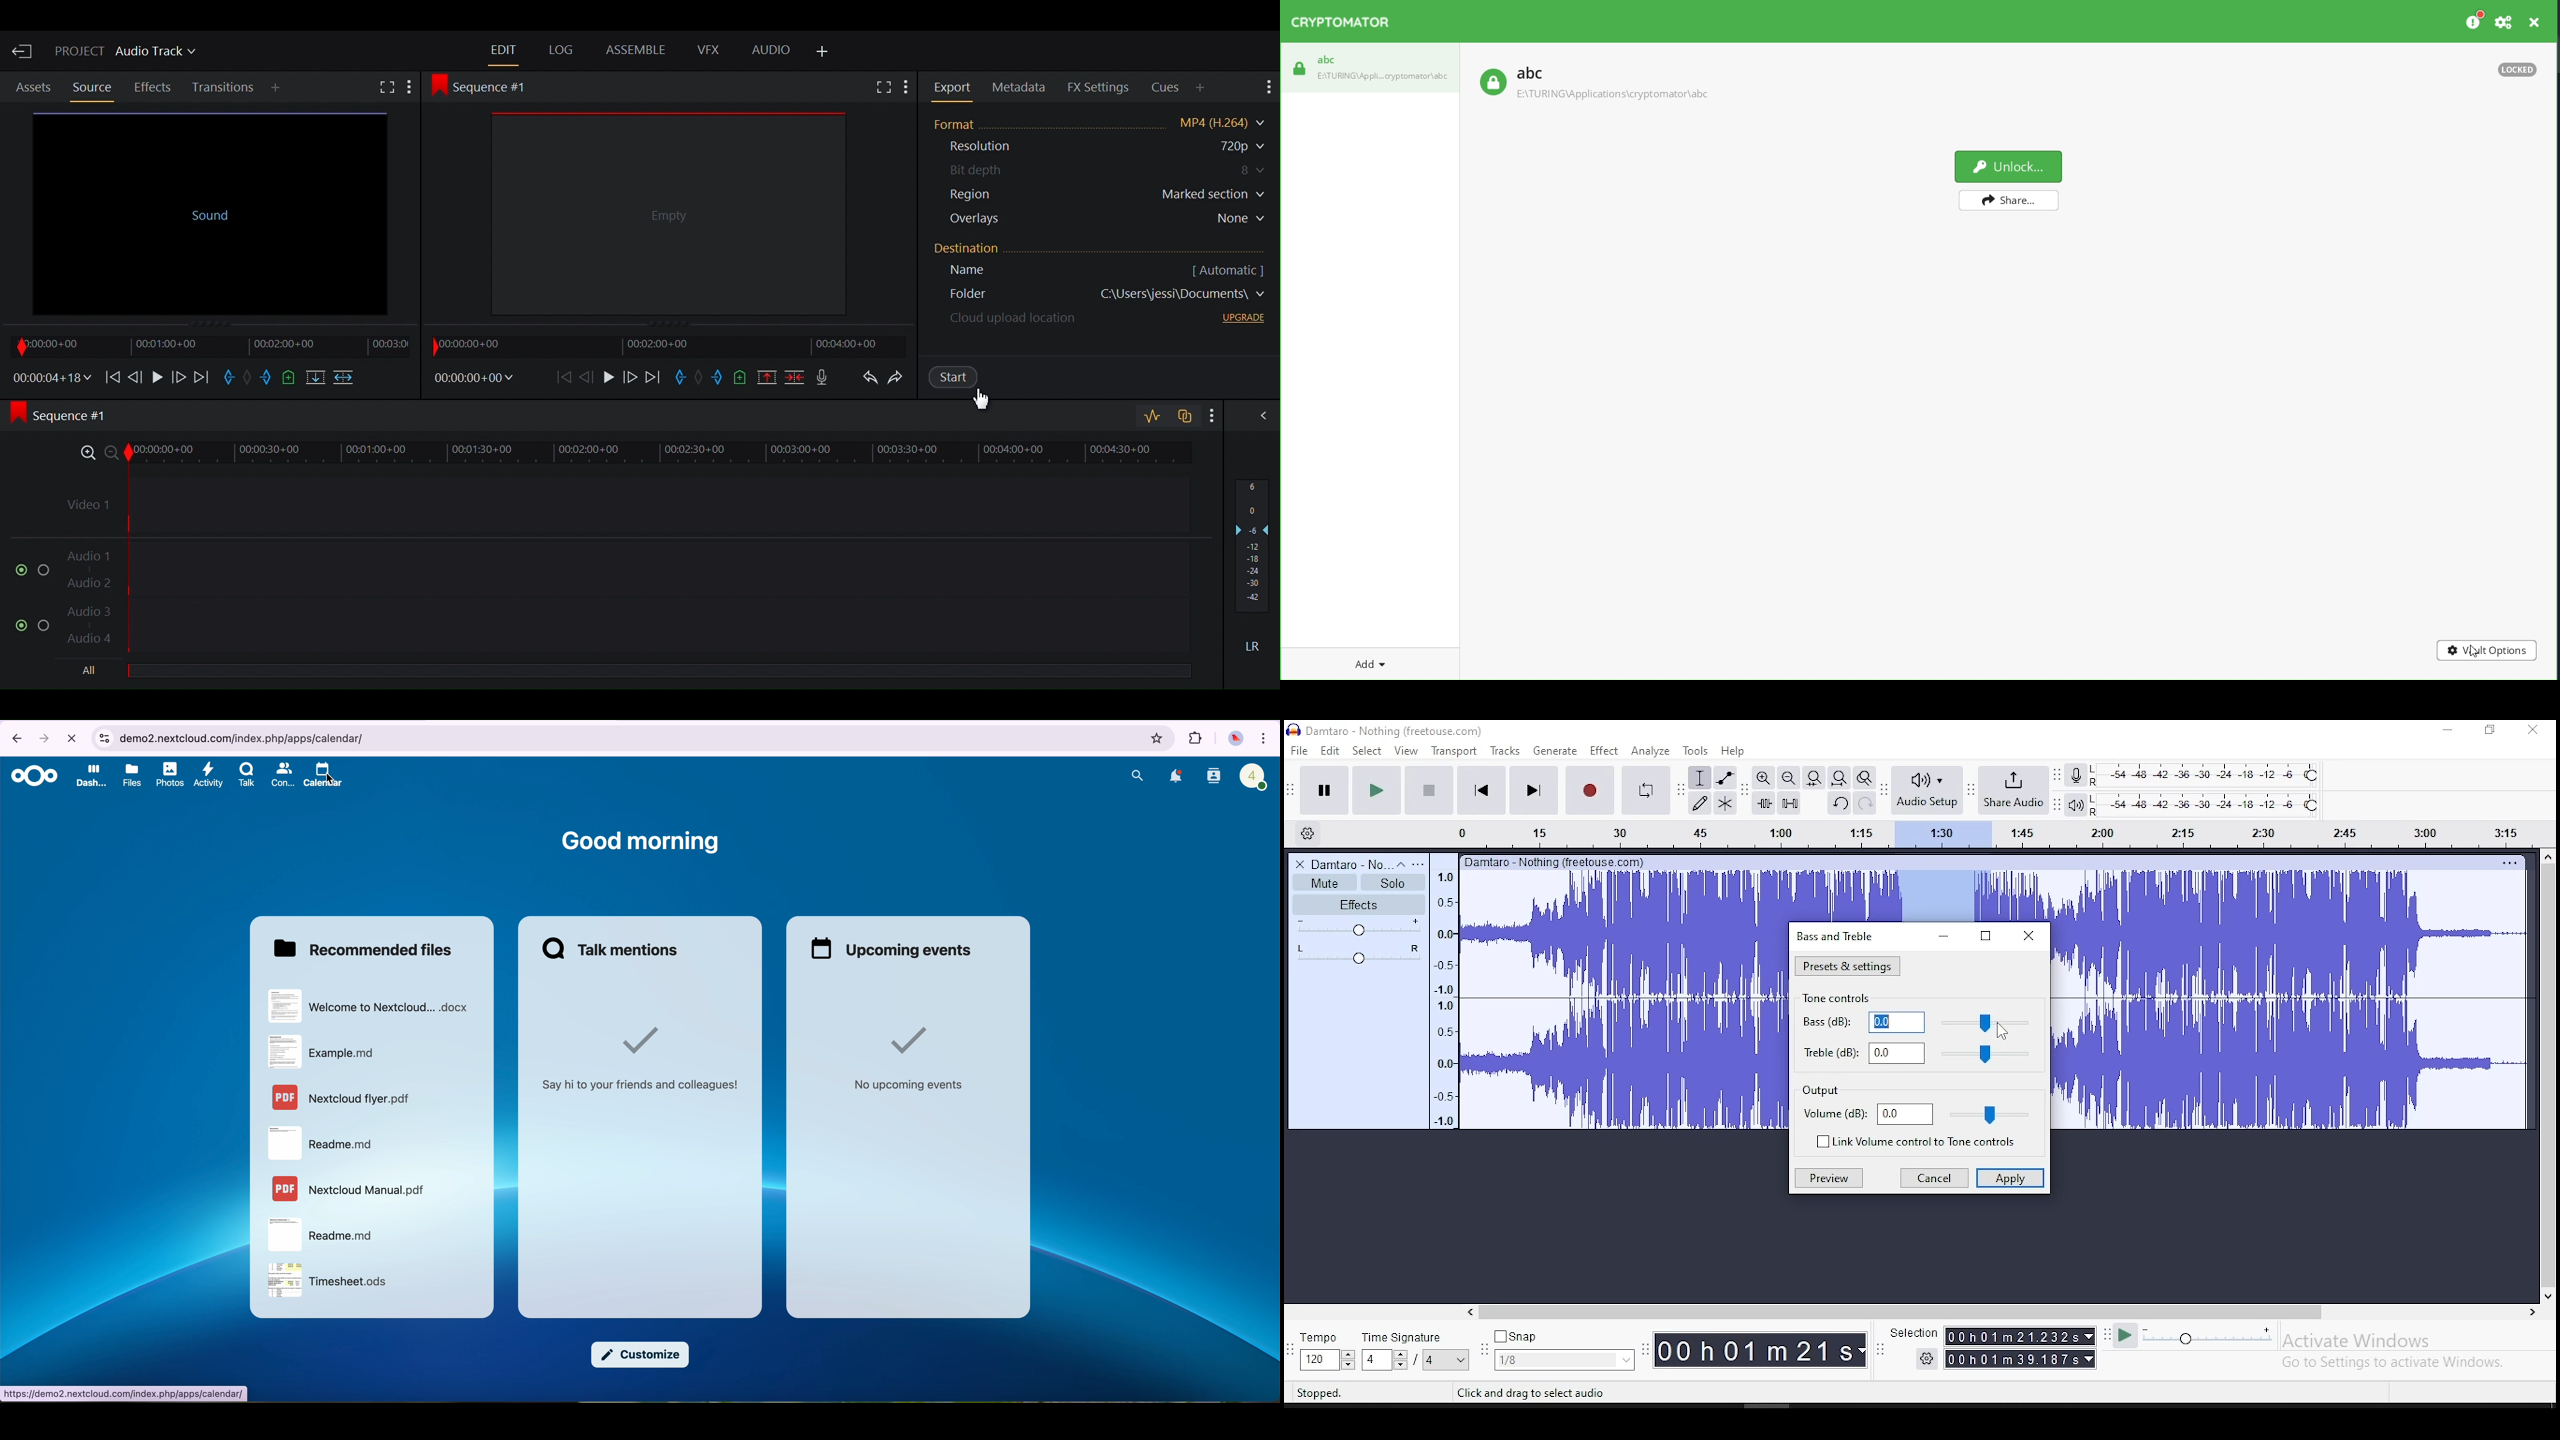 Image resolution: width=2576 pixels, height=1456 pixels. Describe the element at coordinates (1291, 788) in the screenshot. I see `` at that location.